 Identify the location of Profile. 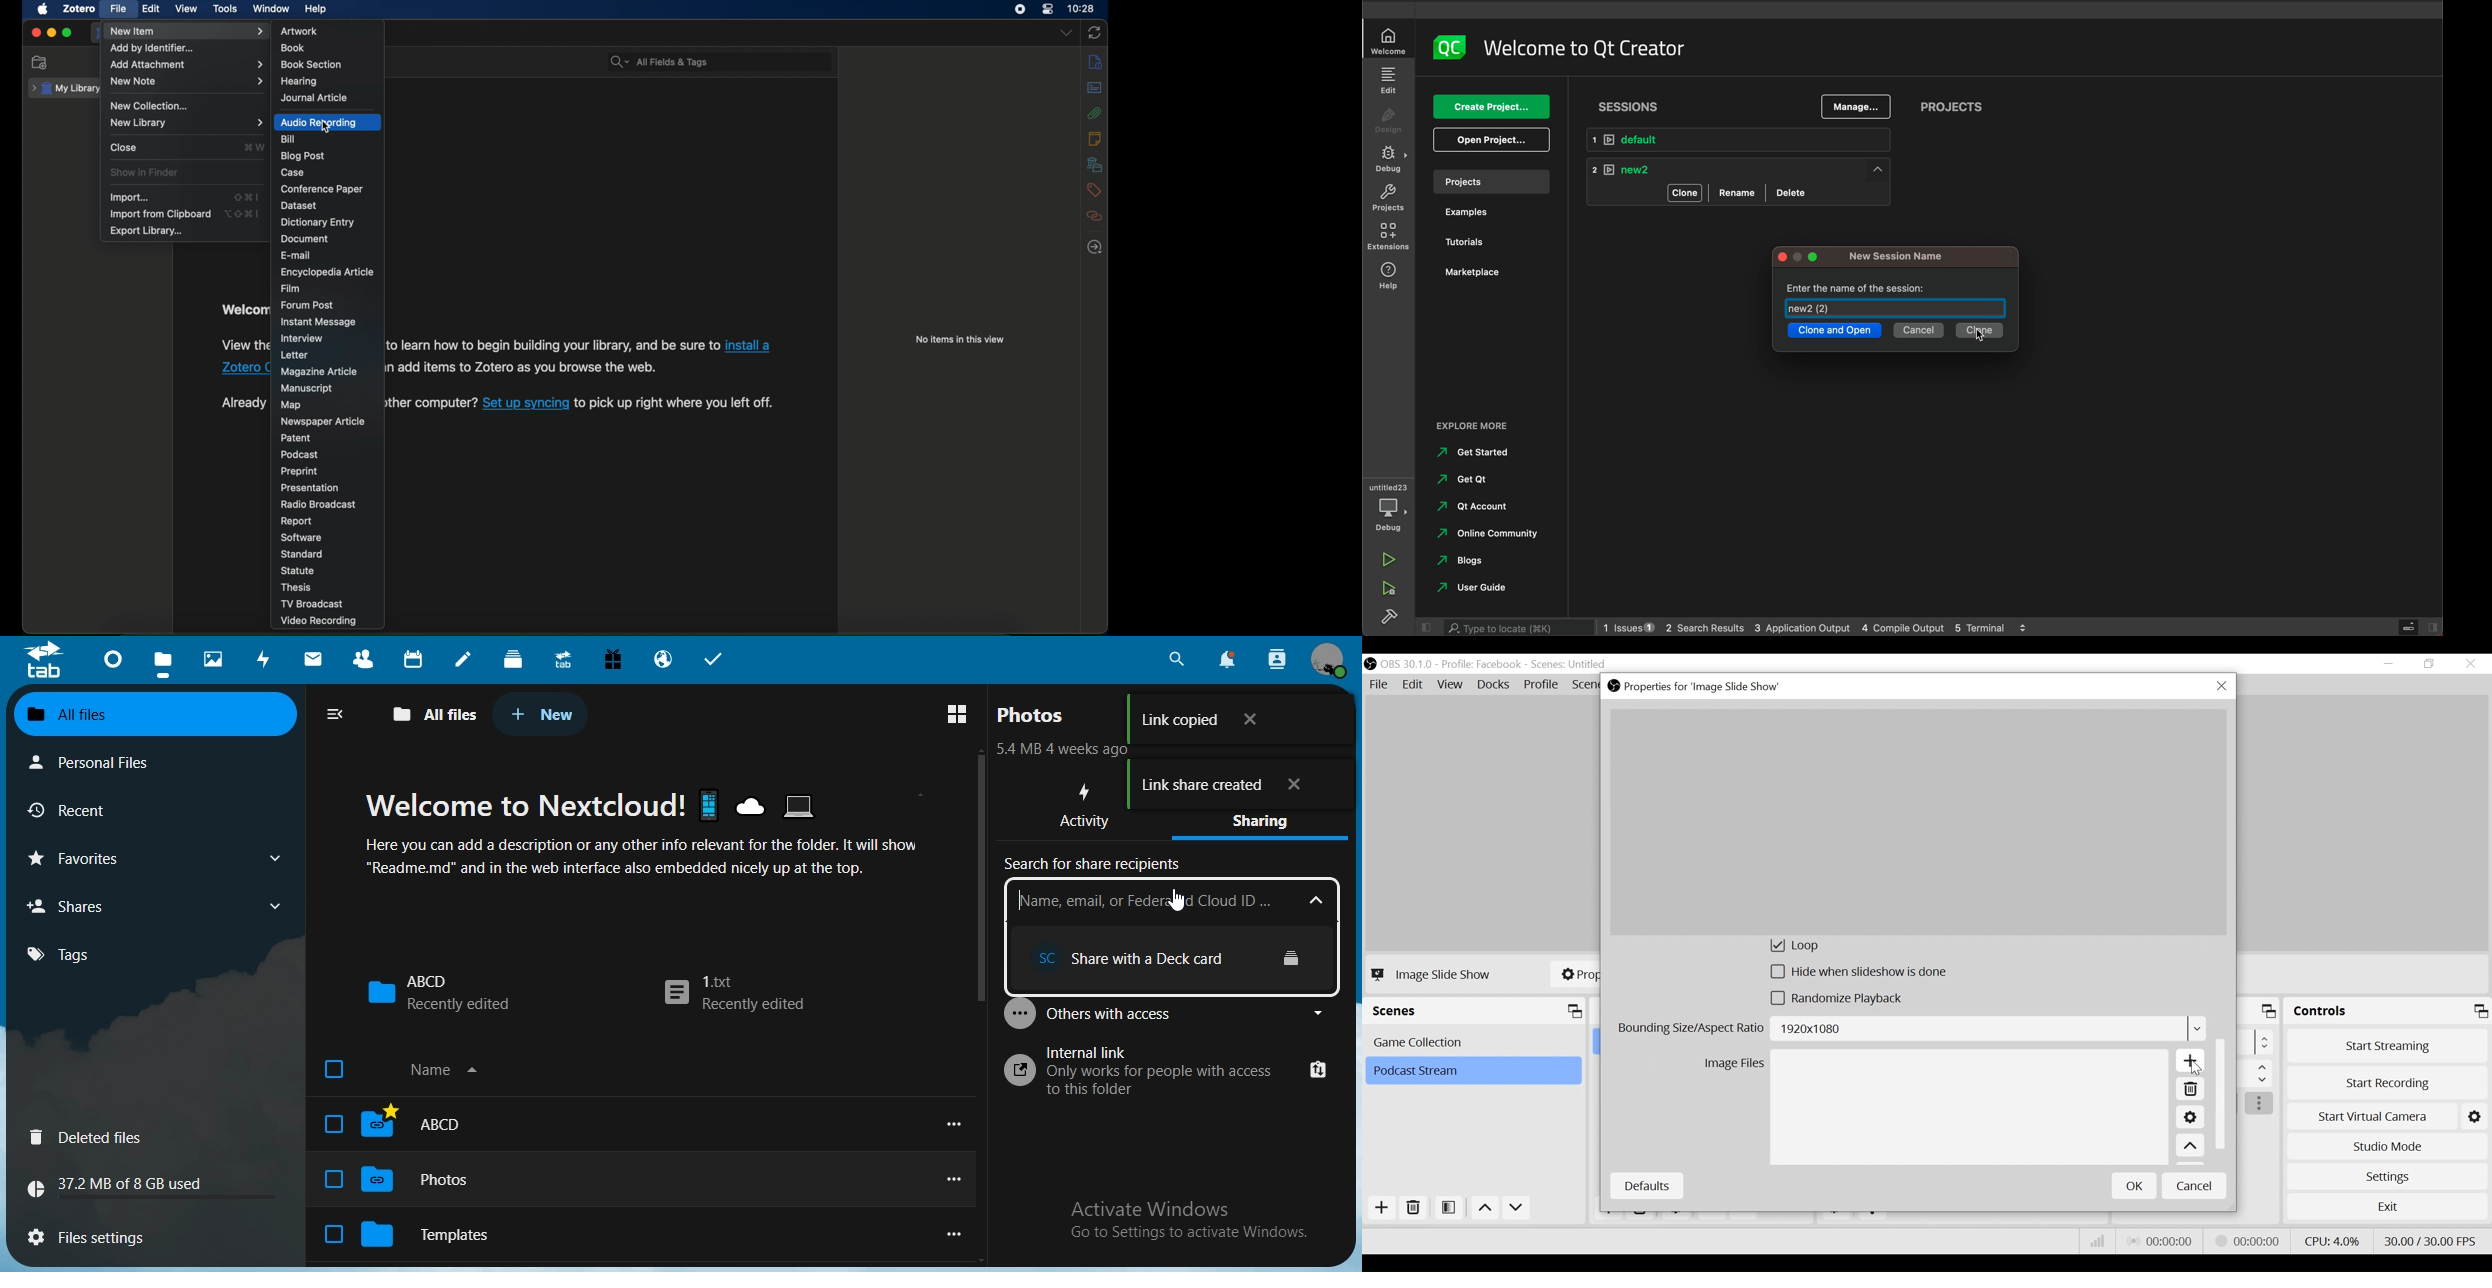
(1542, 685).